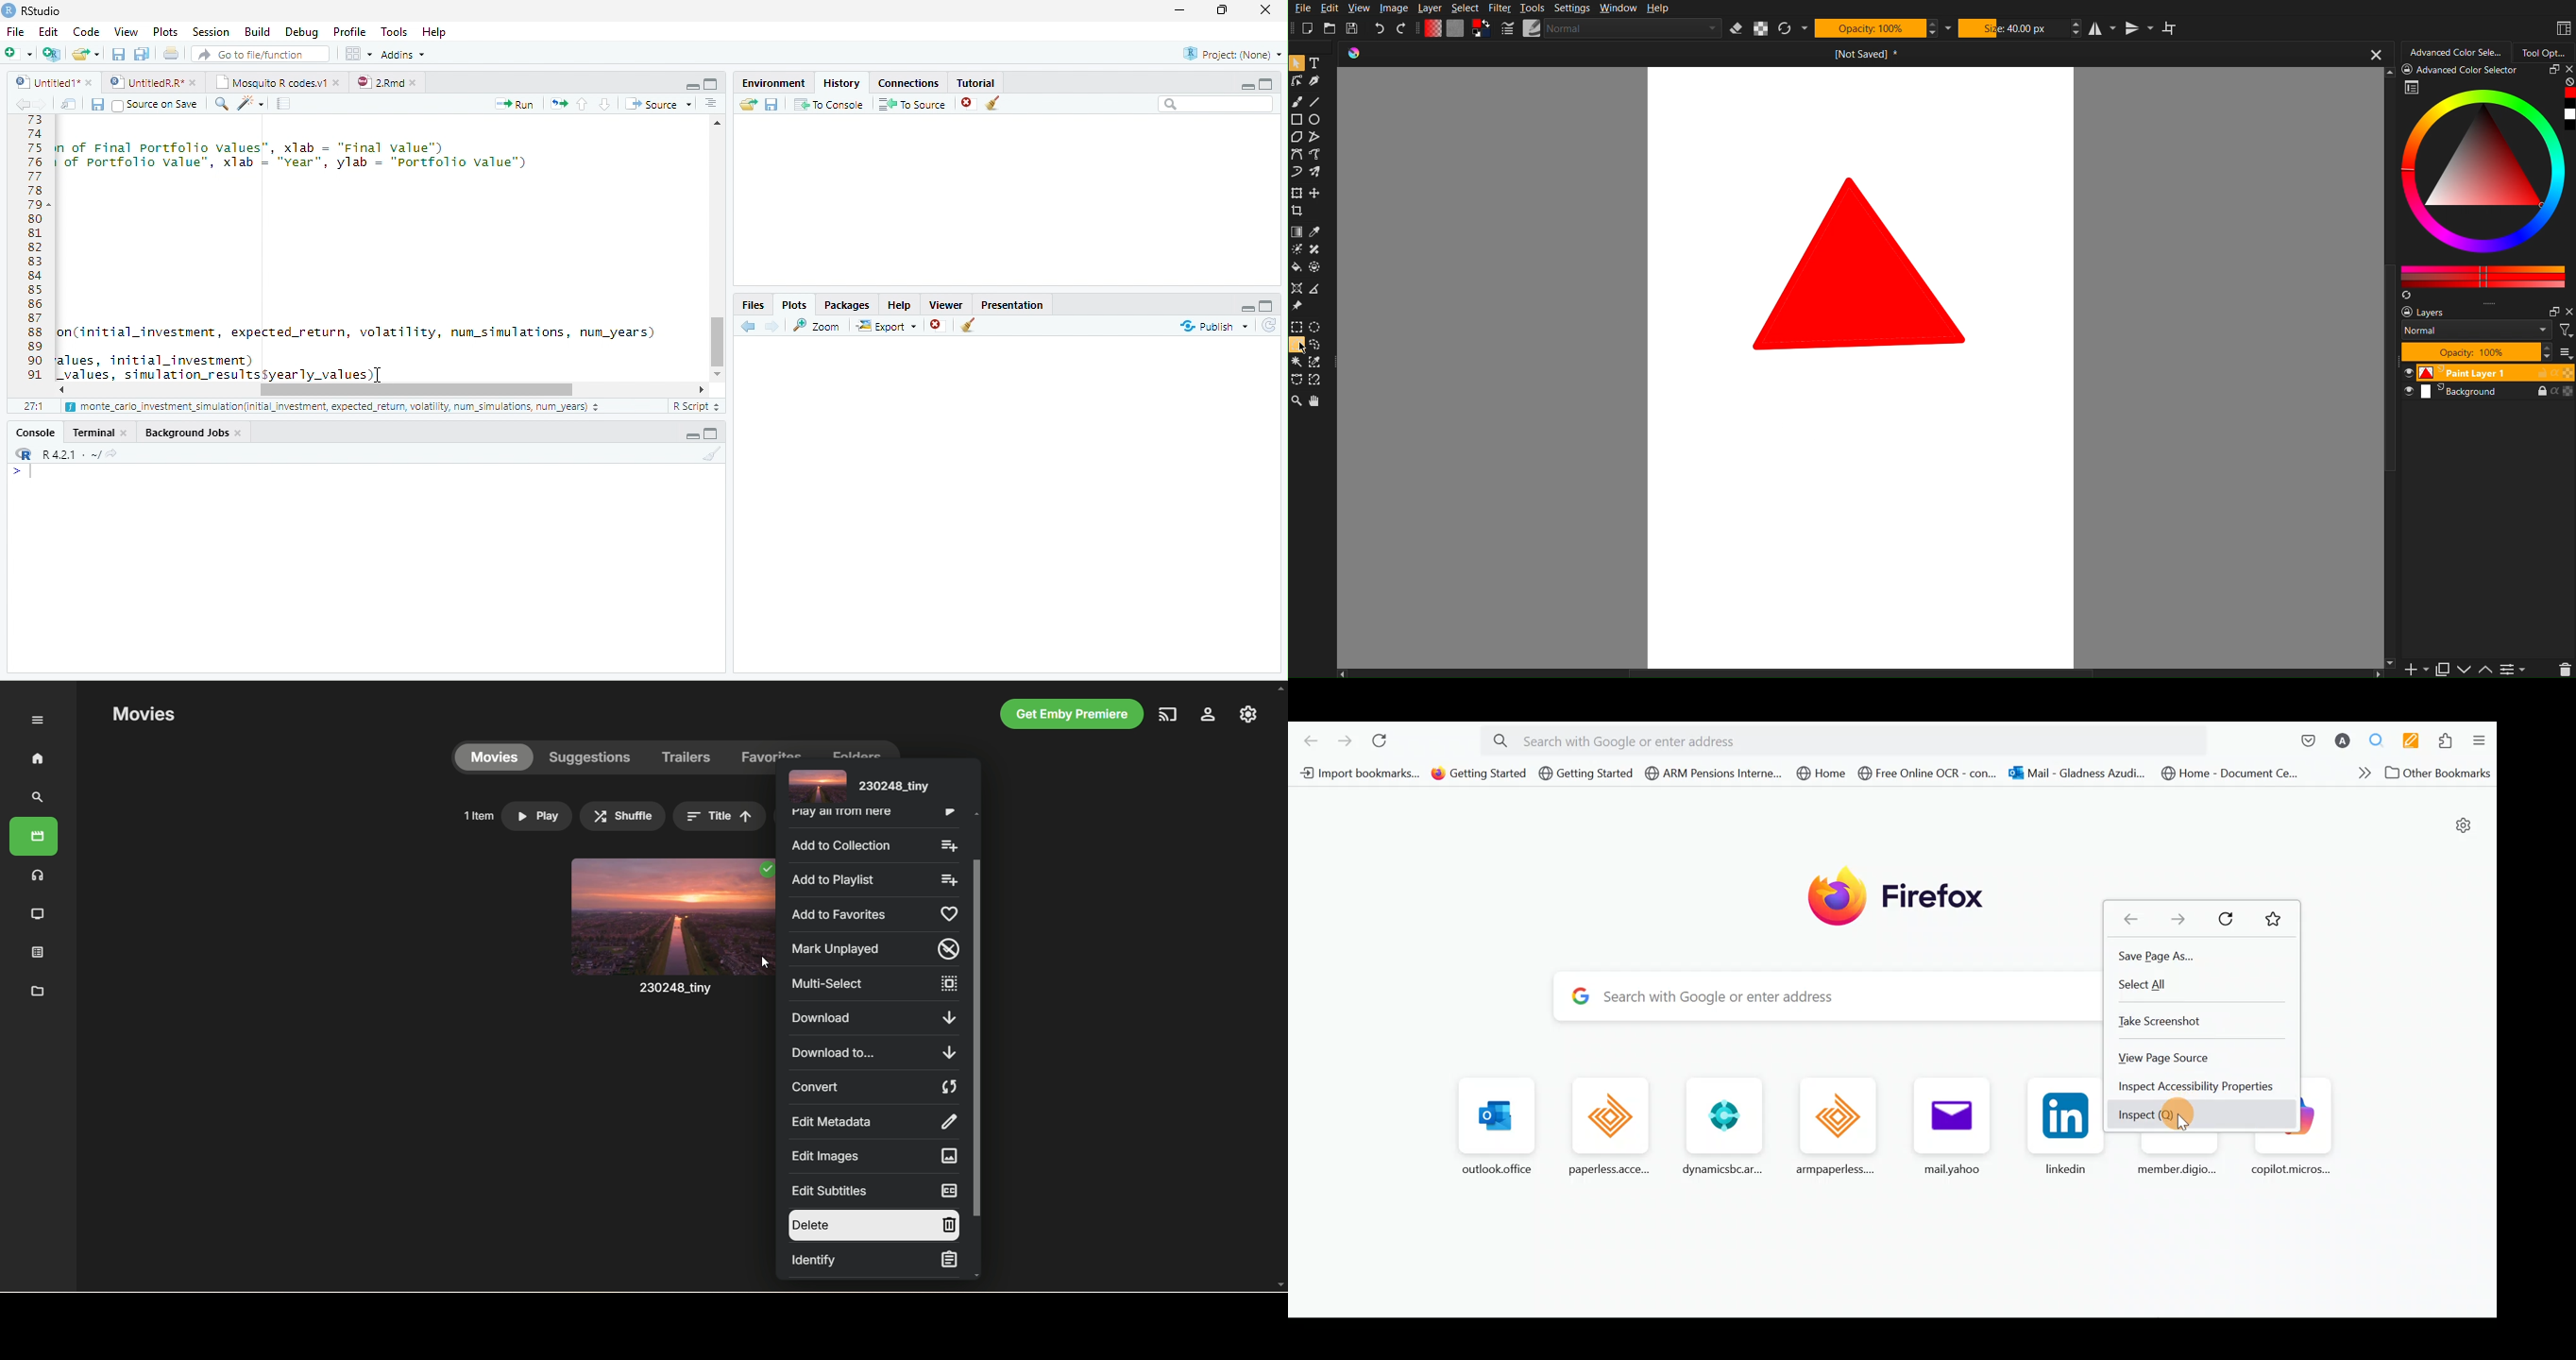 The height and width of the screenshot is (1372, 2576). I want to click on delete, so click(872, 1225).